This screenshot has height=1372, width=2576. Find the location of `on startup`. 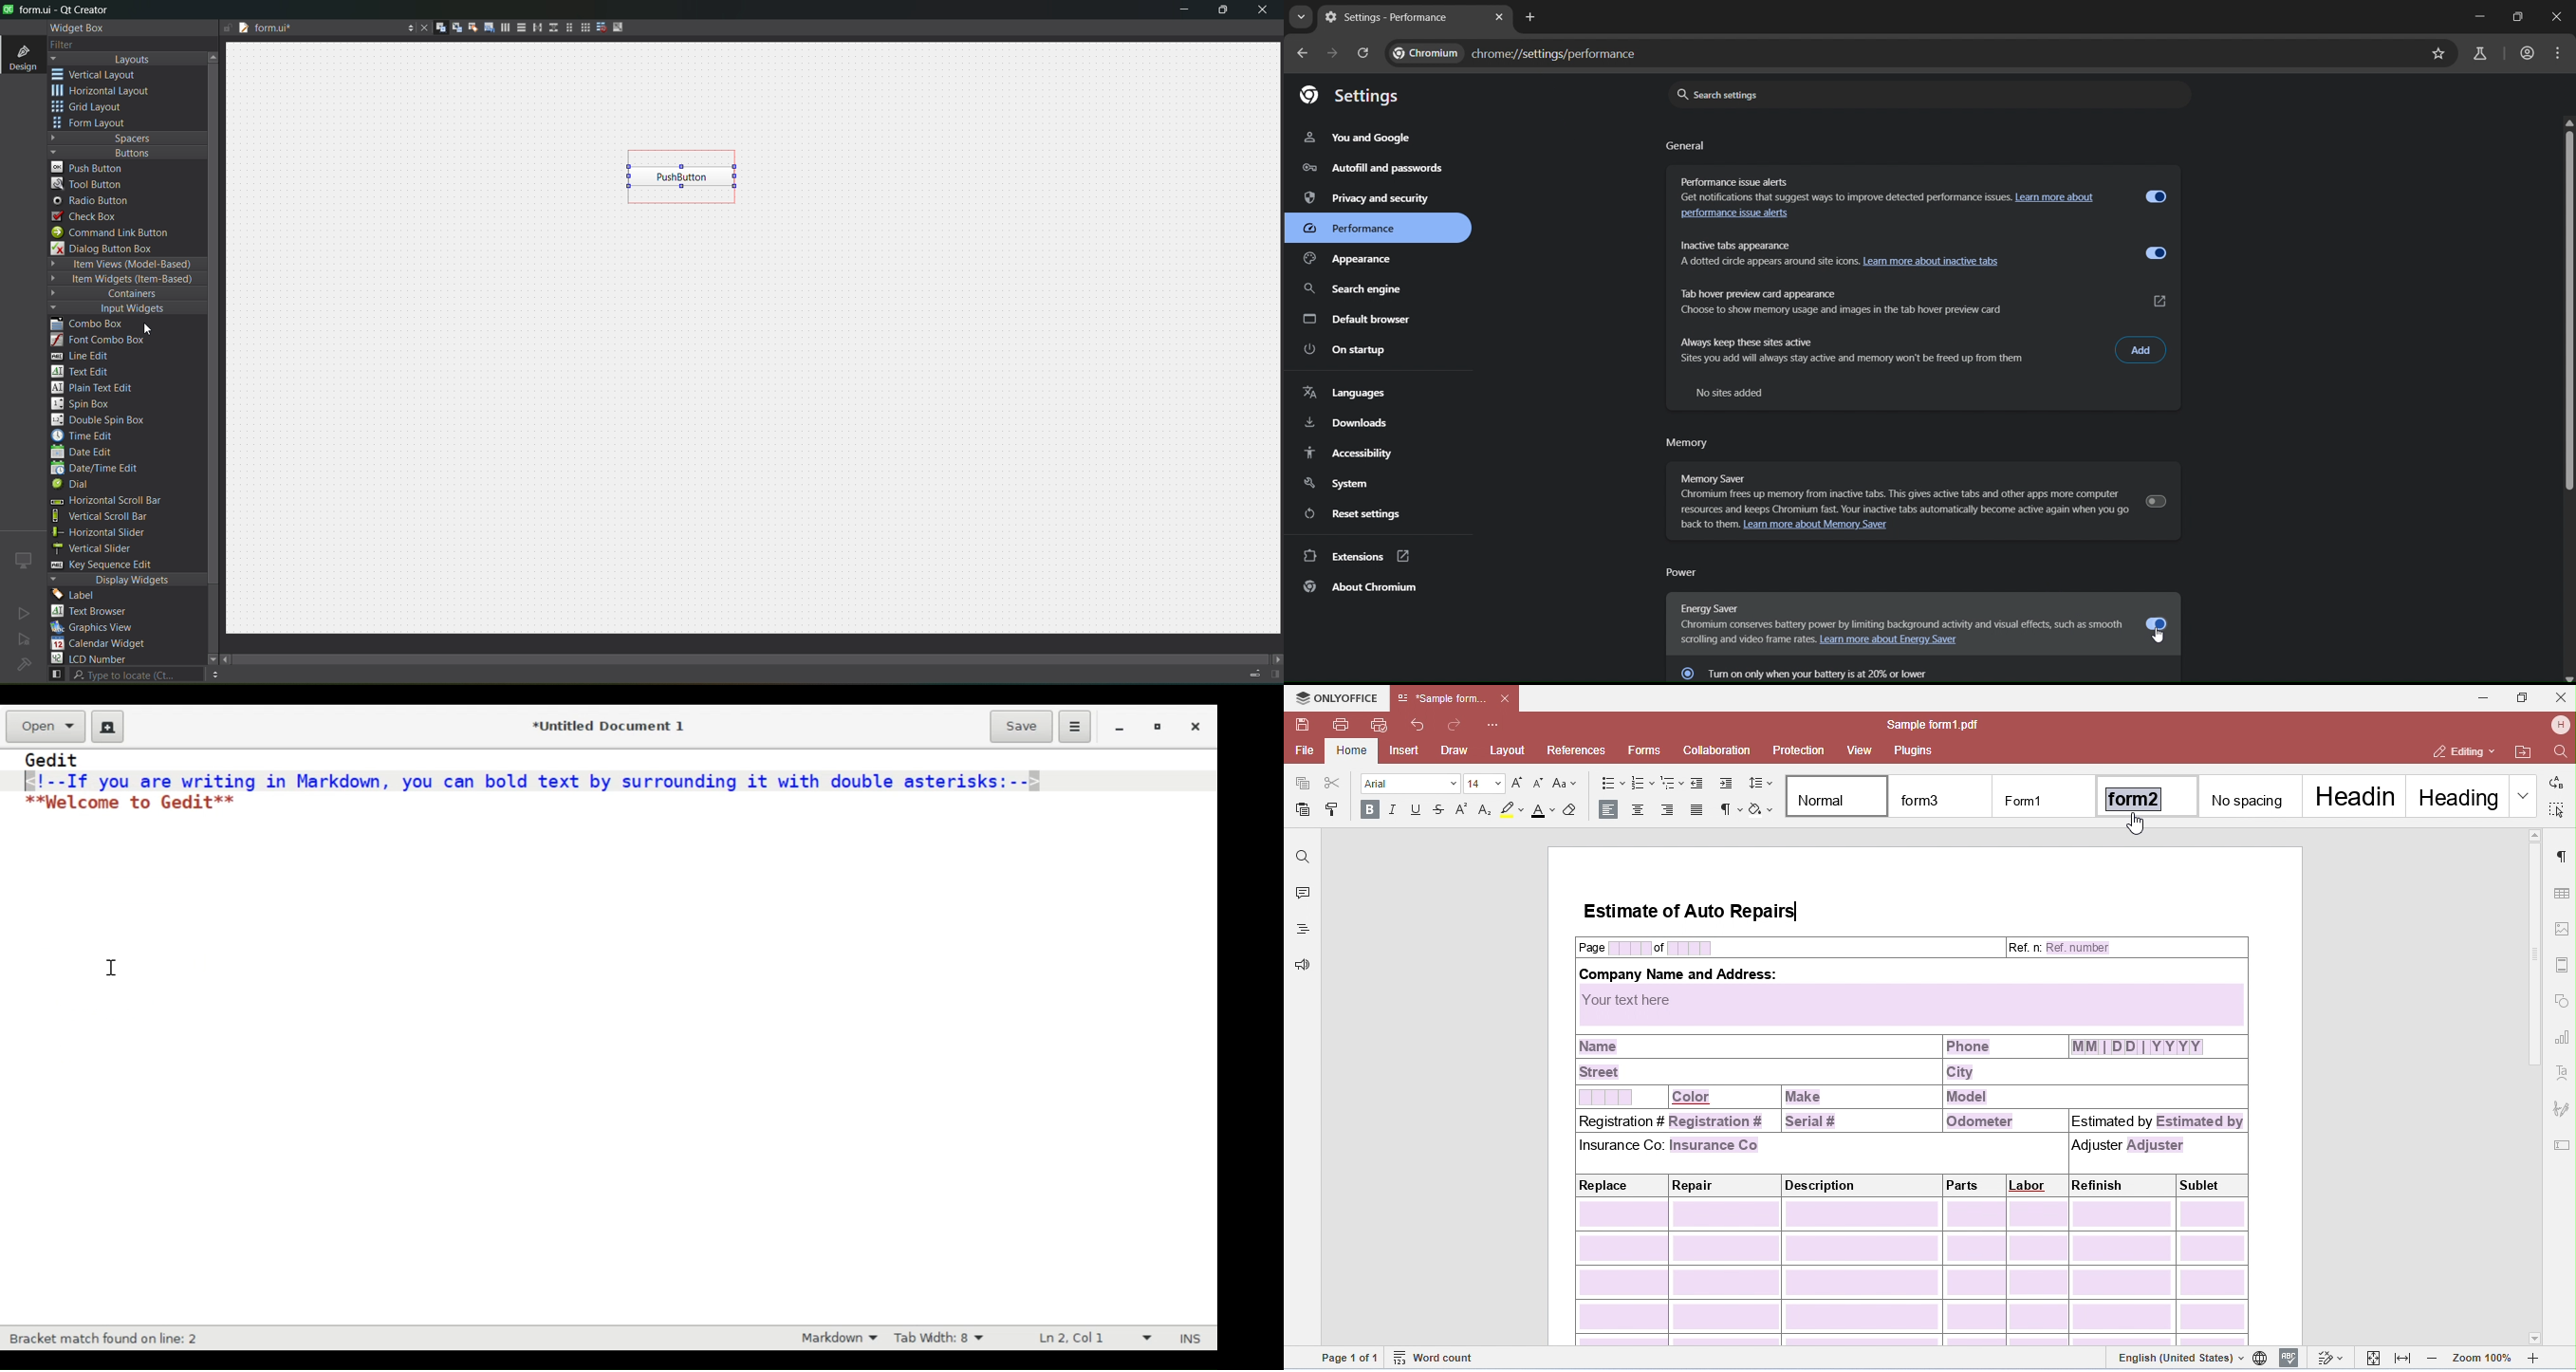

on startup is located at coordinates (1348, 349).